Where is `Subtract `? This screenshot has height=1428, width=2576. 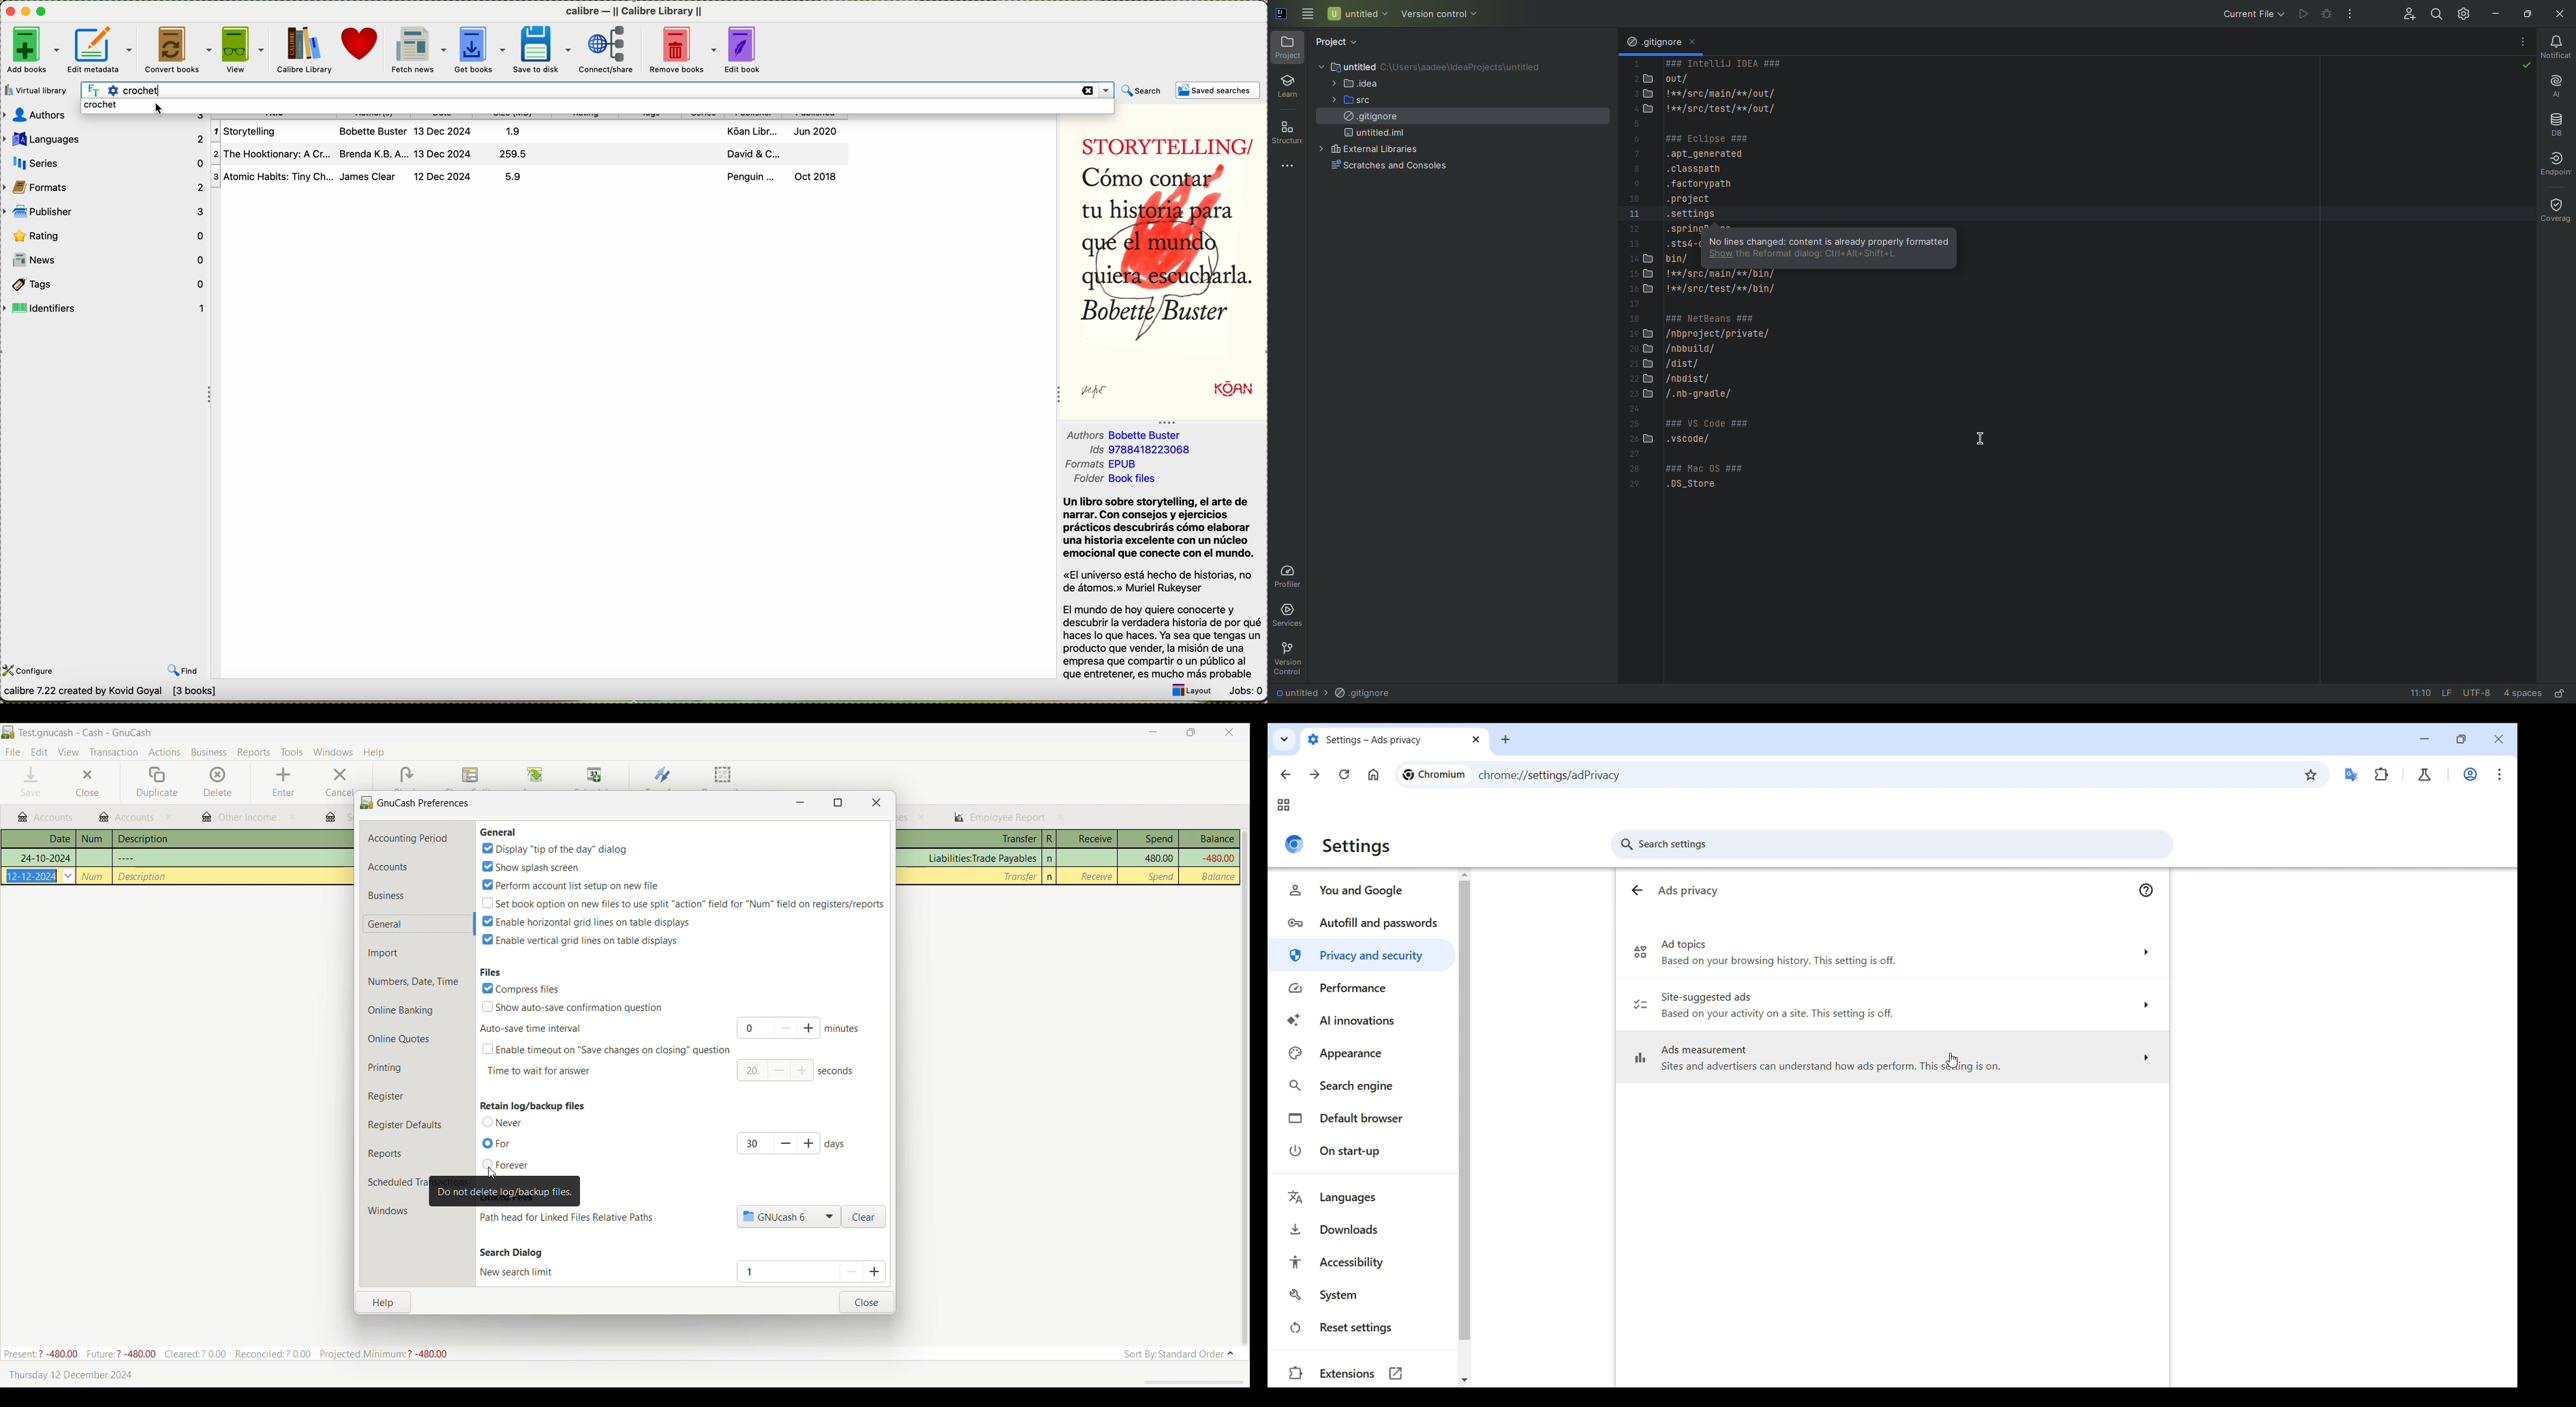
Subtract  is located at coordinates (785, 1027).